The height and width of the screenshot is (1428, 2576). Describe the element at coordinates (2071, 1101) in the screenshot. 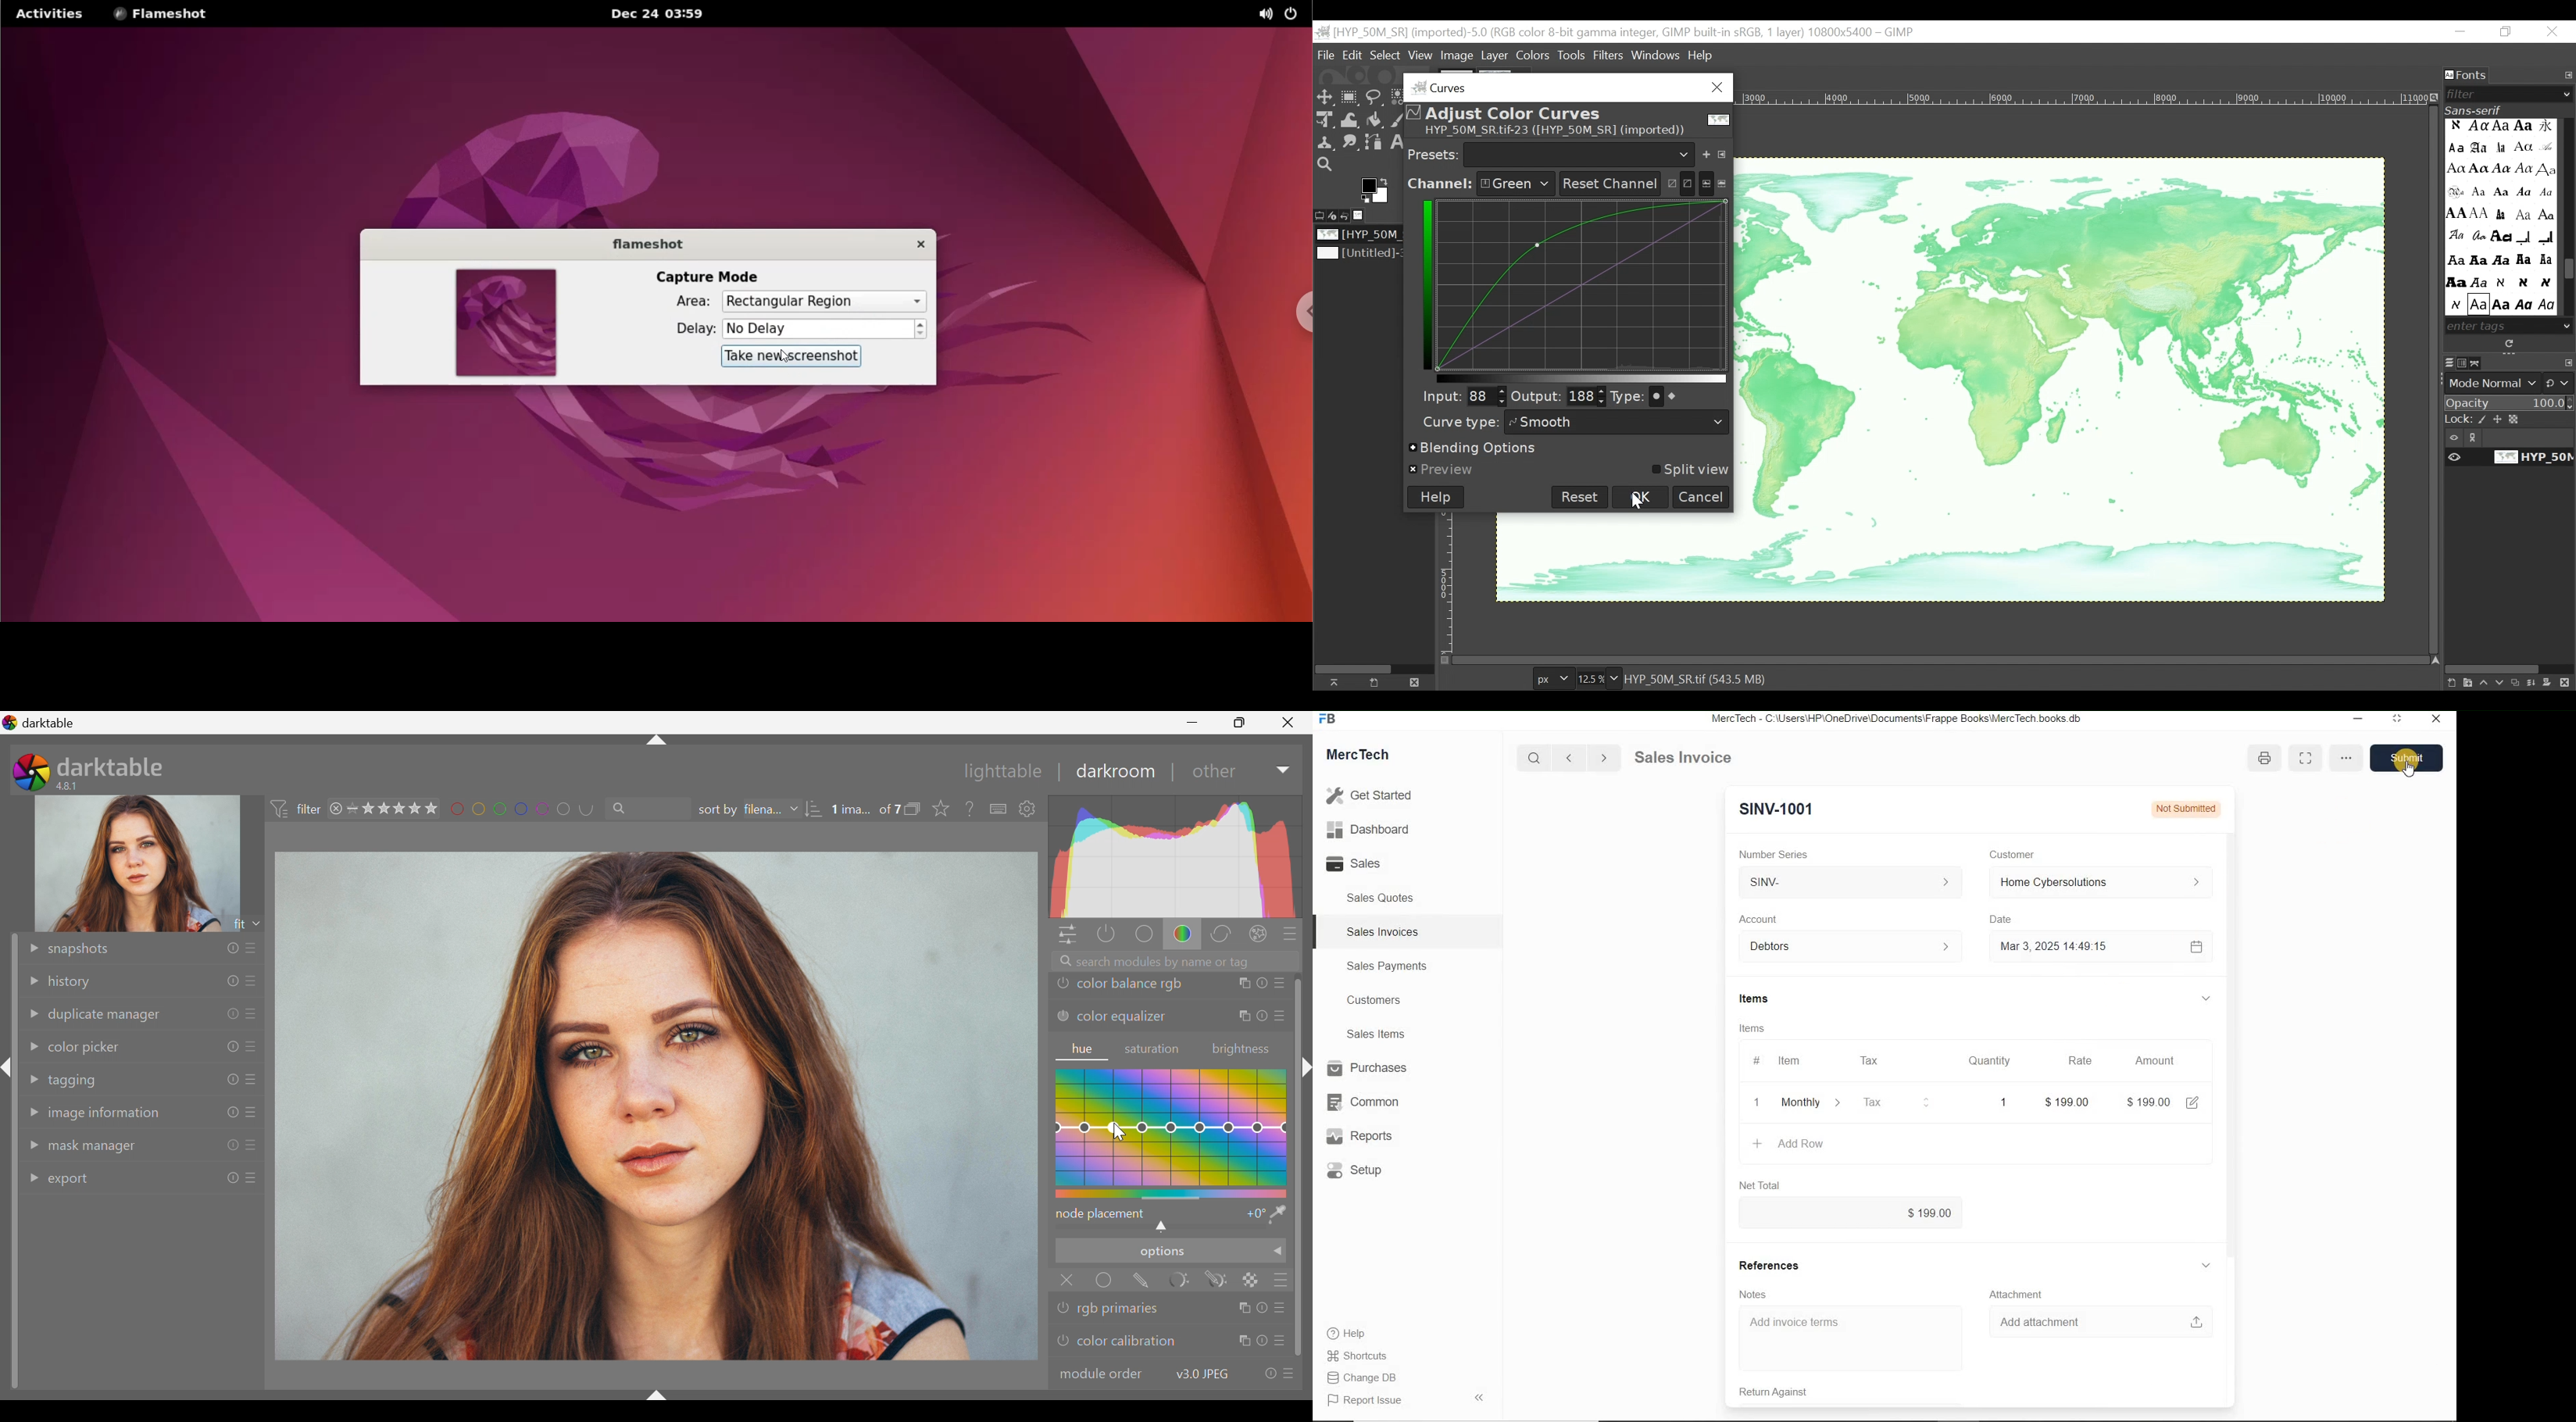

I see `rate: $0.00` at that location.